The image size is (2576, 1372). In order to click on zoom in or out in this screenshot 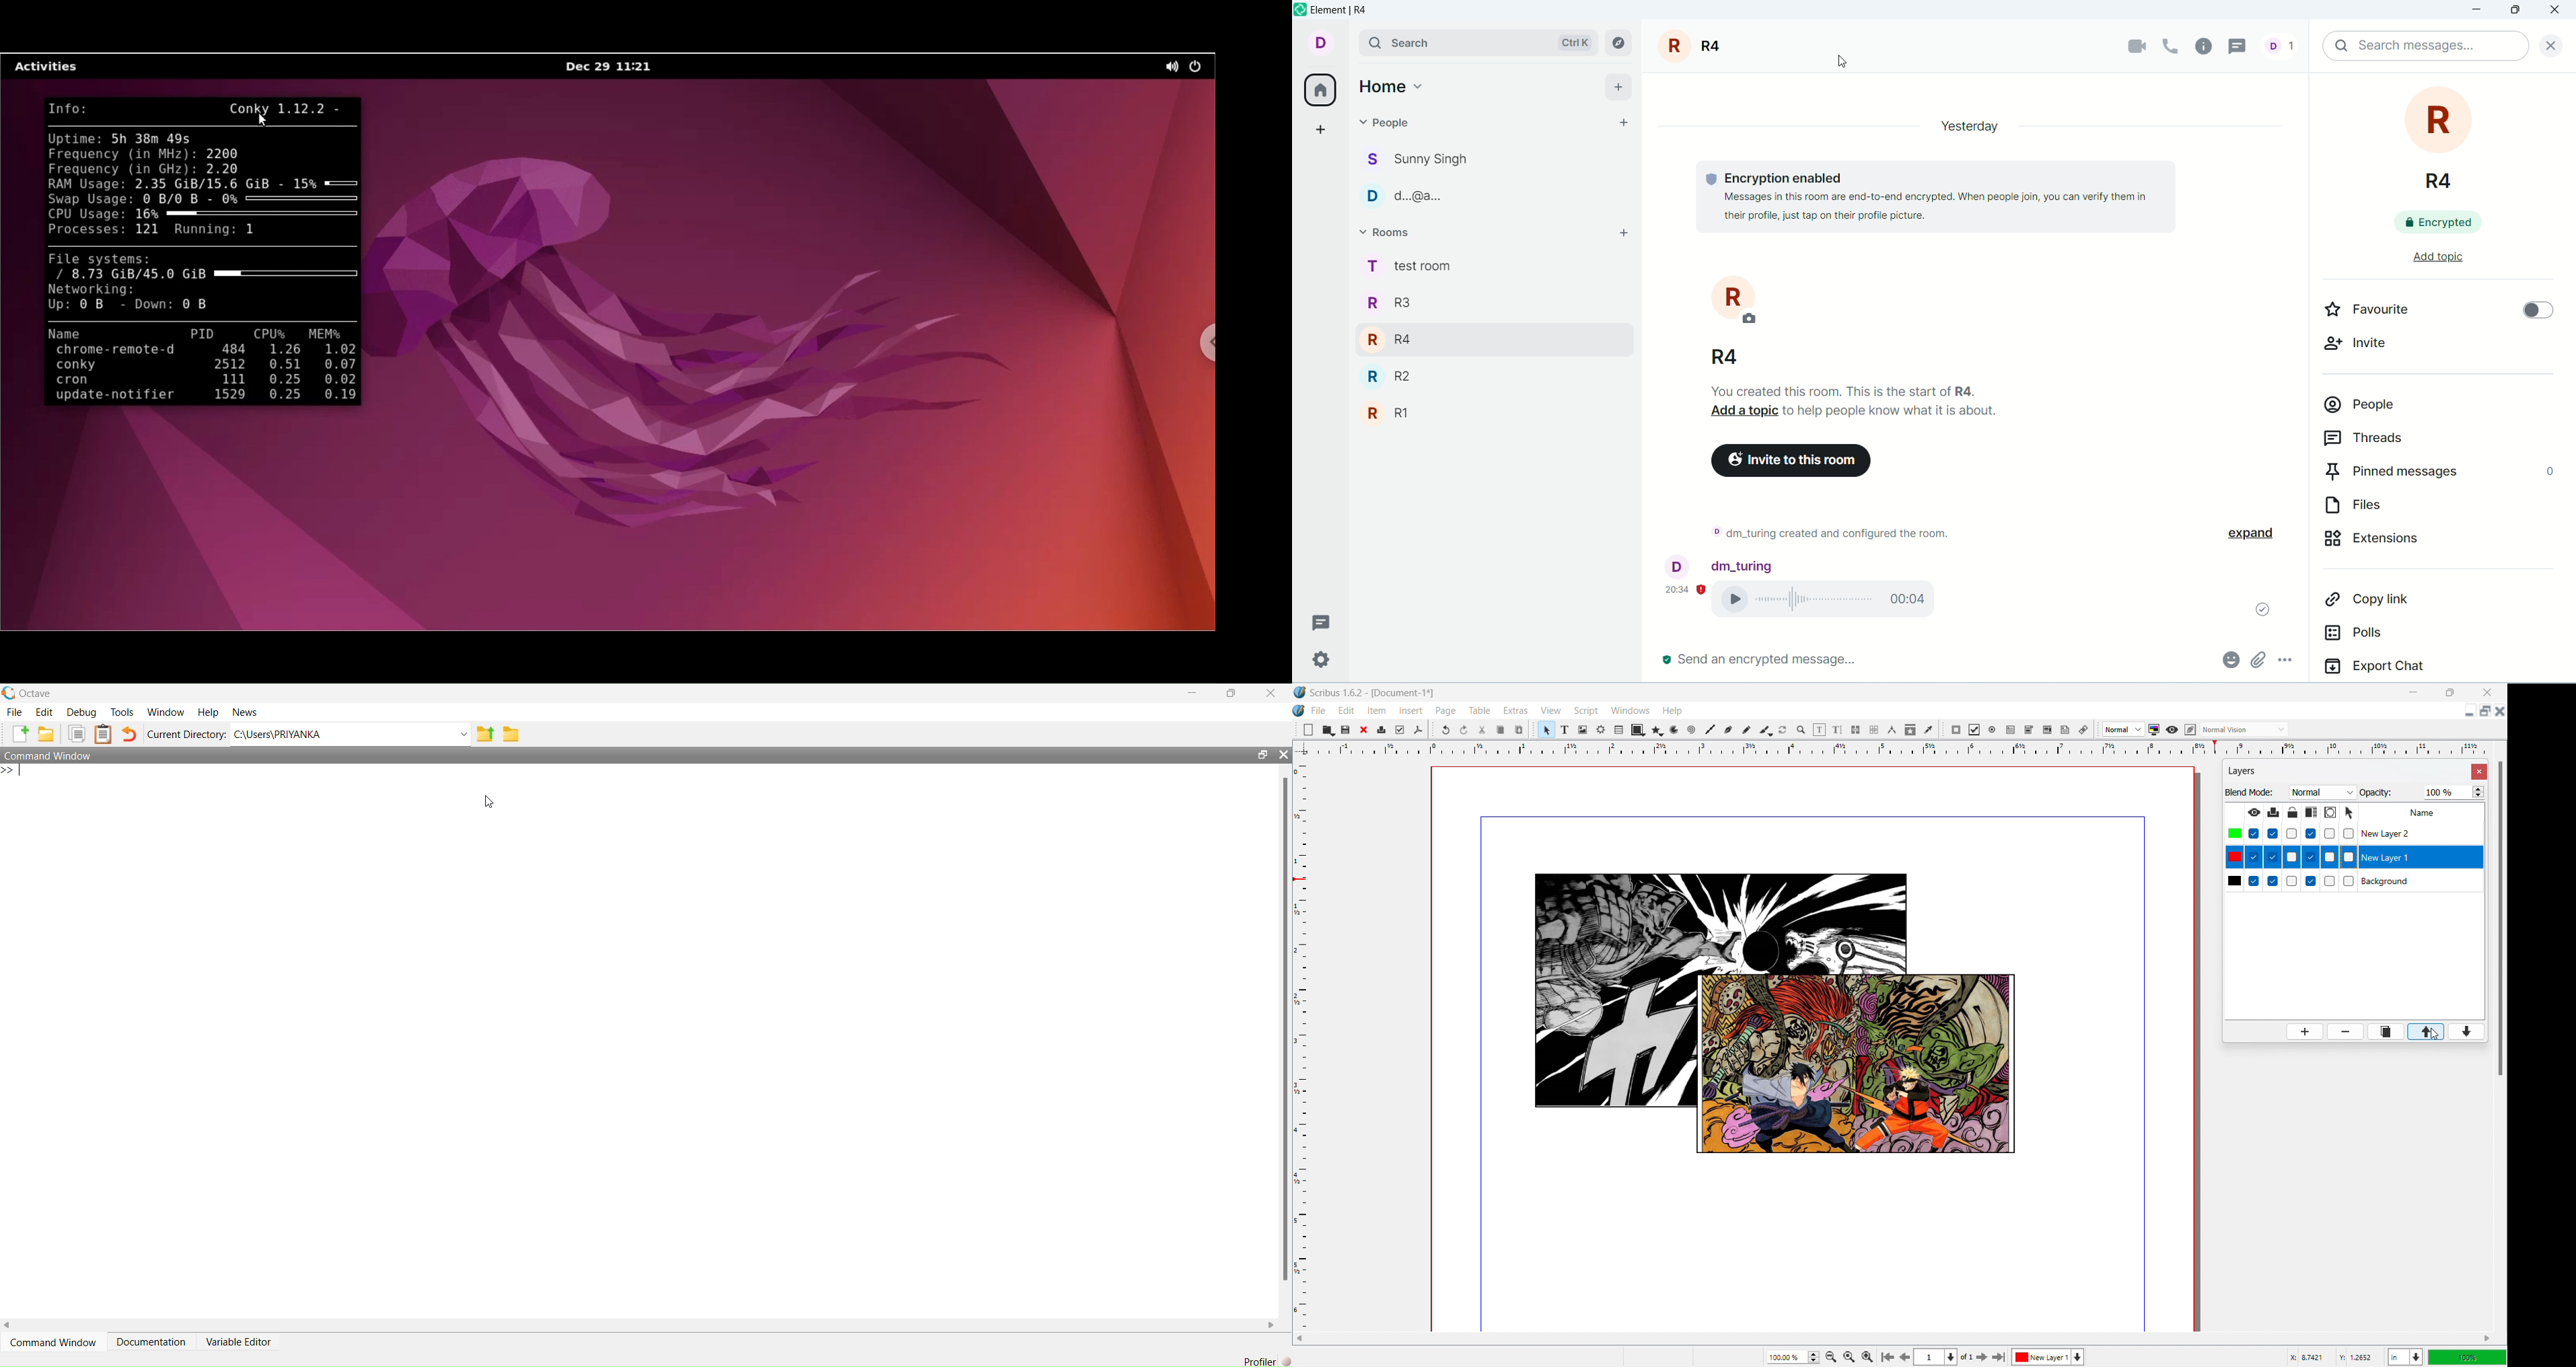, I will do `click(1802, 730)`.